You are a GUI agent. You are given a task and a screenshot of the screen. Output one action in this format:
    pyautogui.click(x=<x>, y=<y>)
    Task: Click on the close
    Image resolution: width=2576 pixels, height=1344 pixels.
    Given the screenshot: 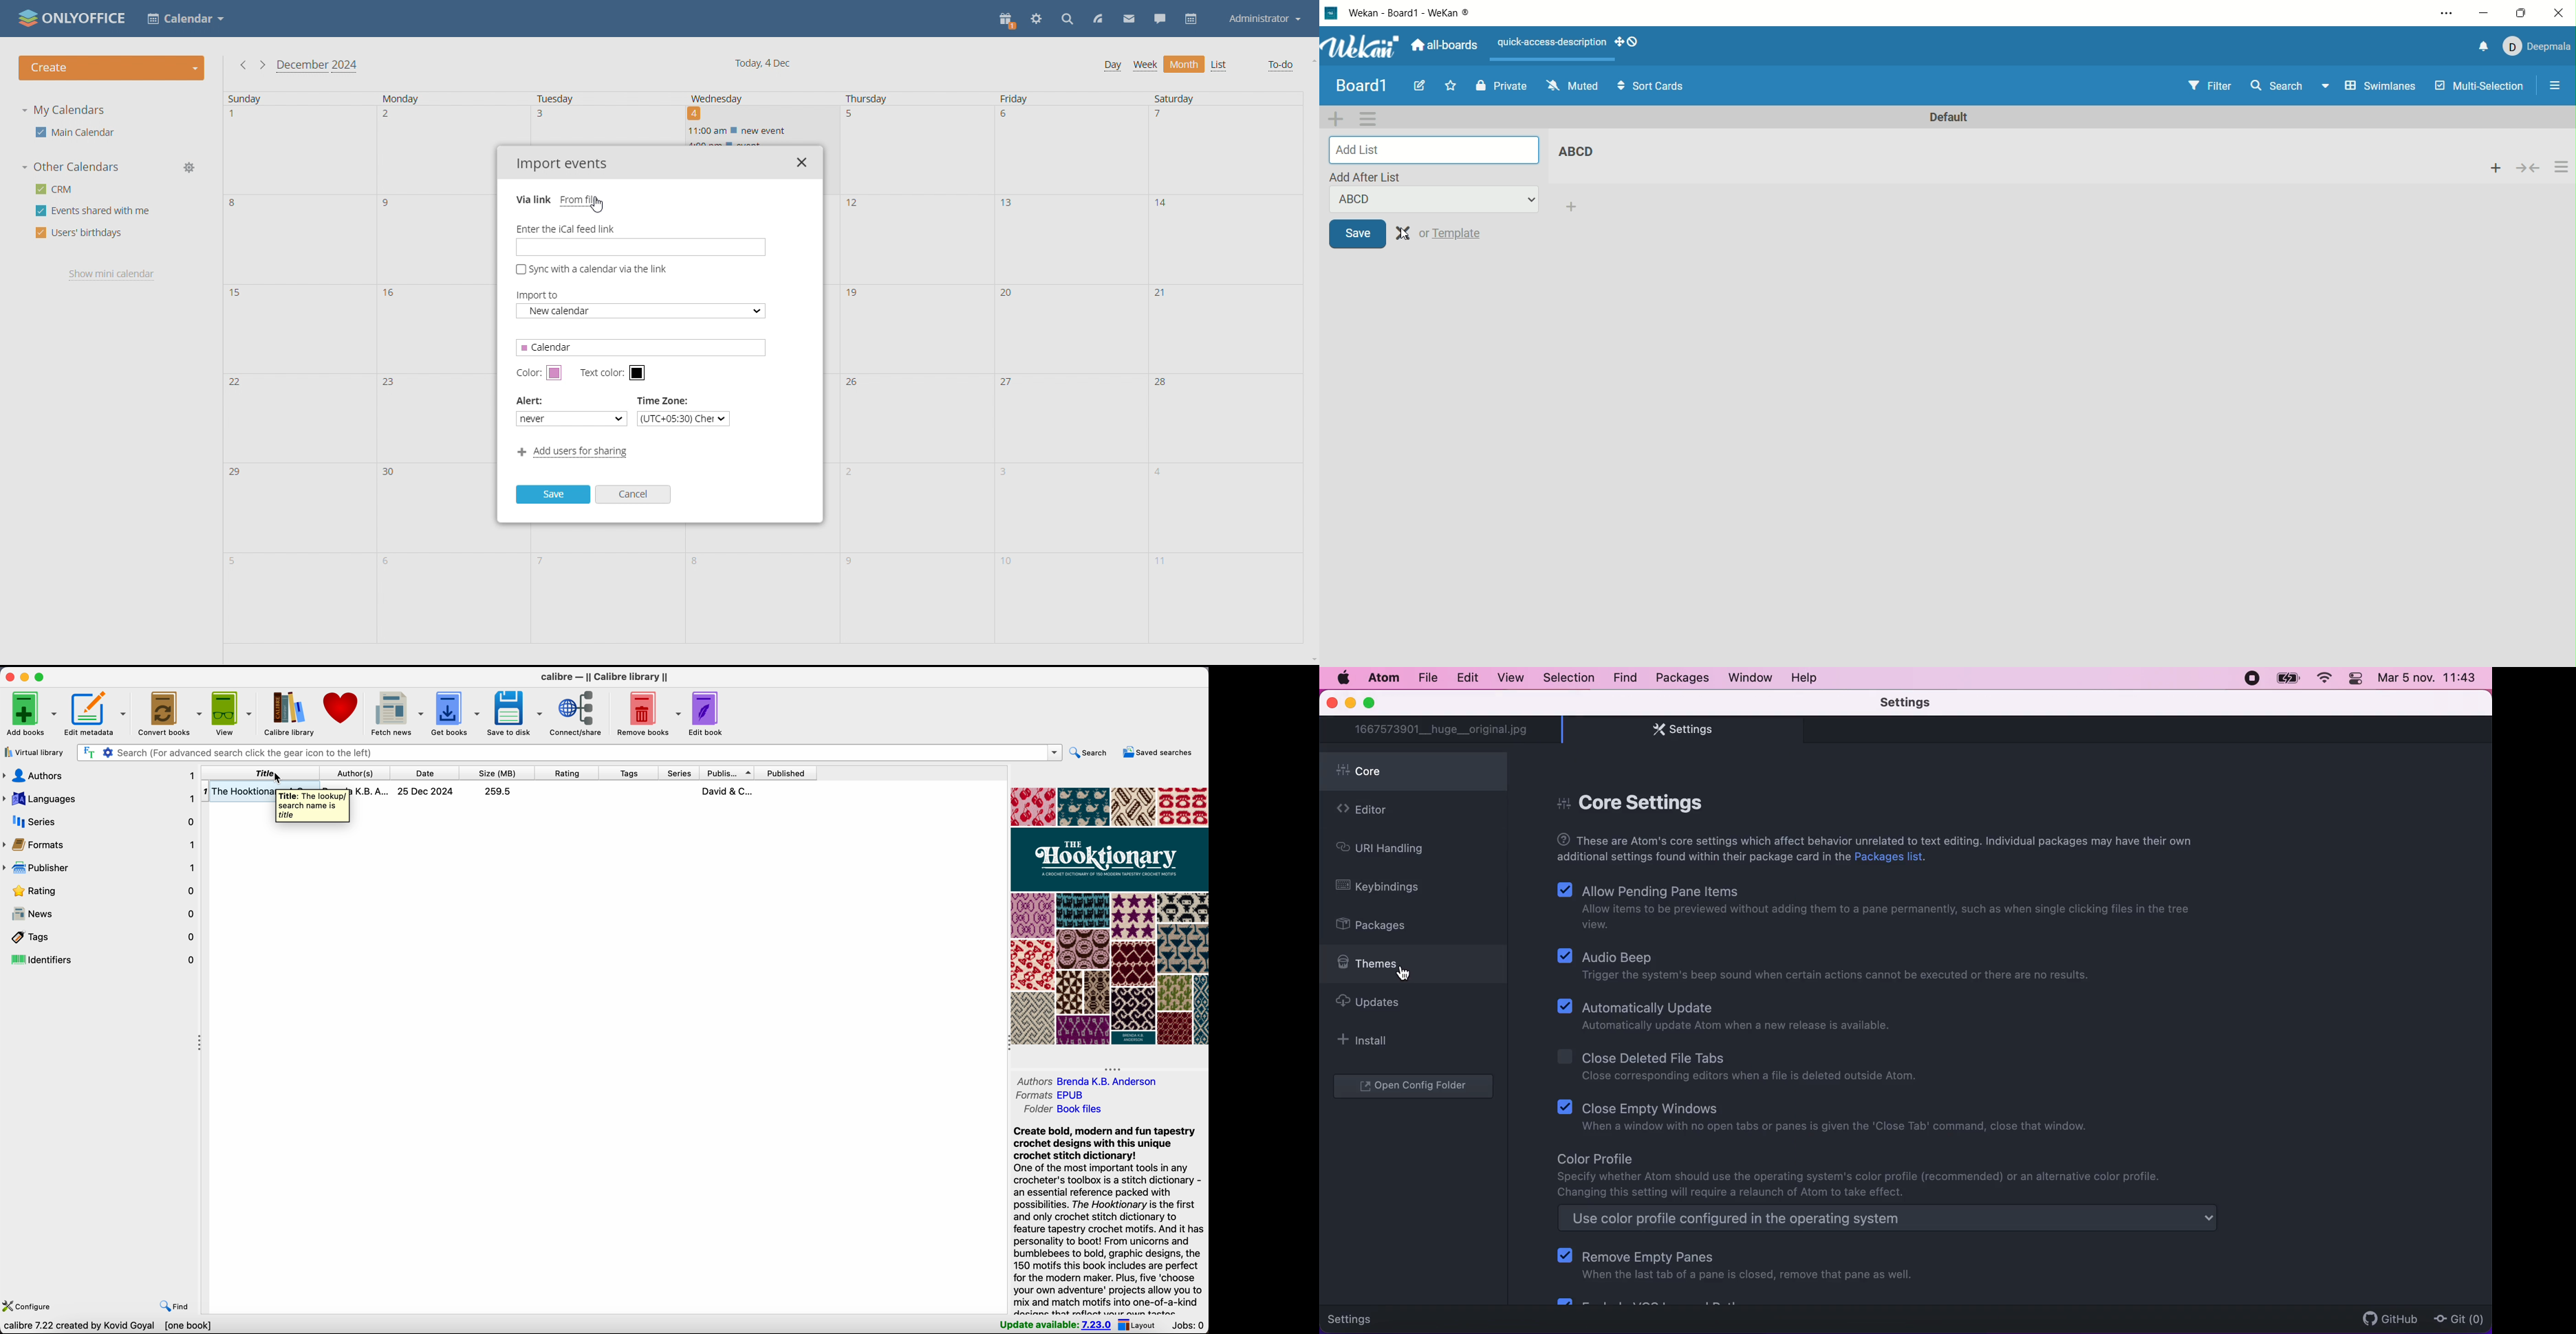 What is the action you would take?
    pyautogui.click(x=2559, y=12)
    